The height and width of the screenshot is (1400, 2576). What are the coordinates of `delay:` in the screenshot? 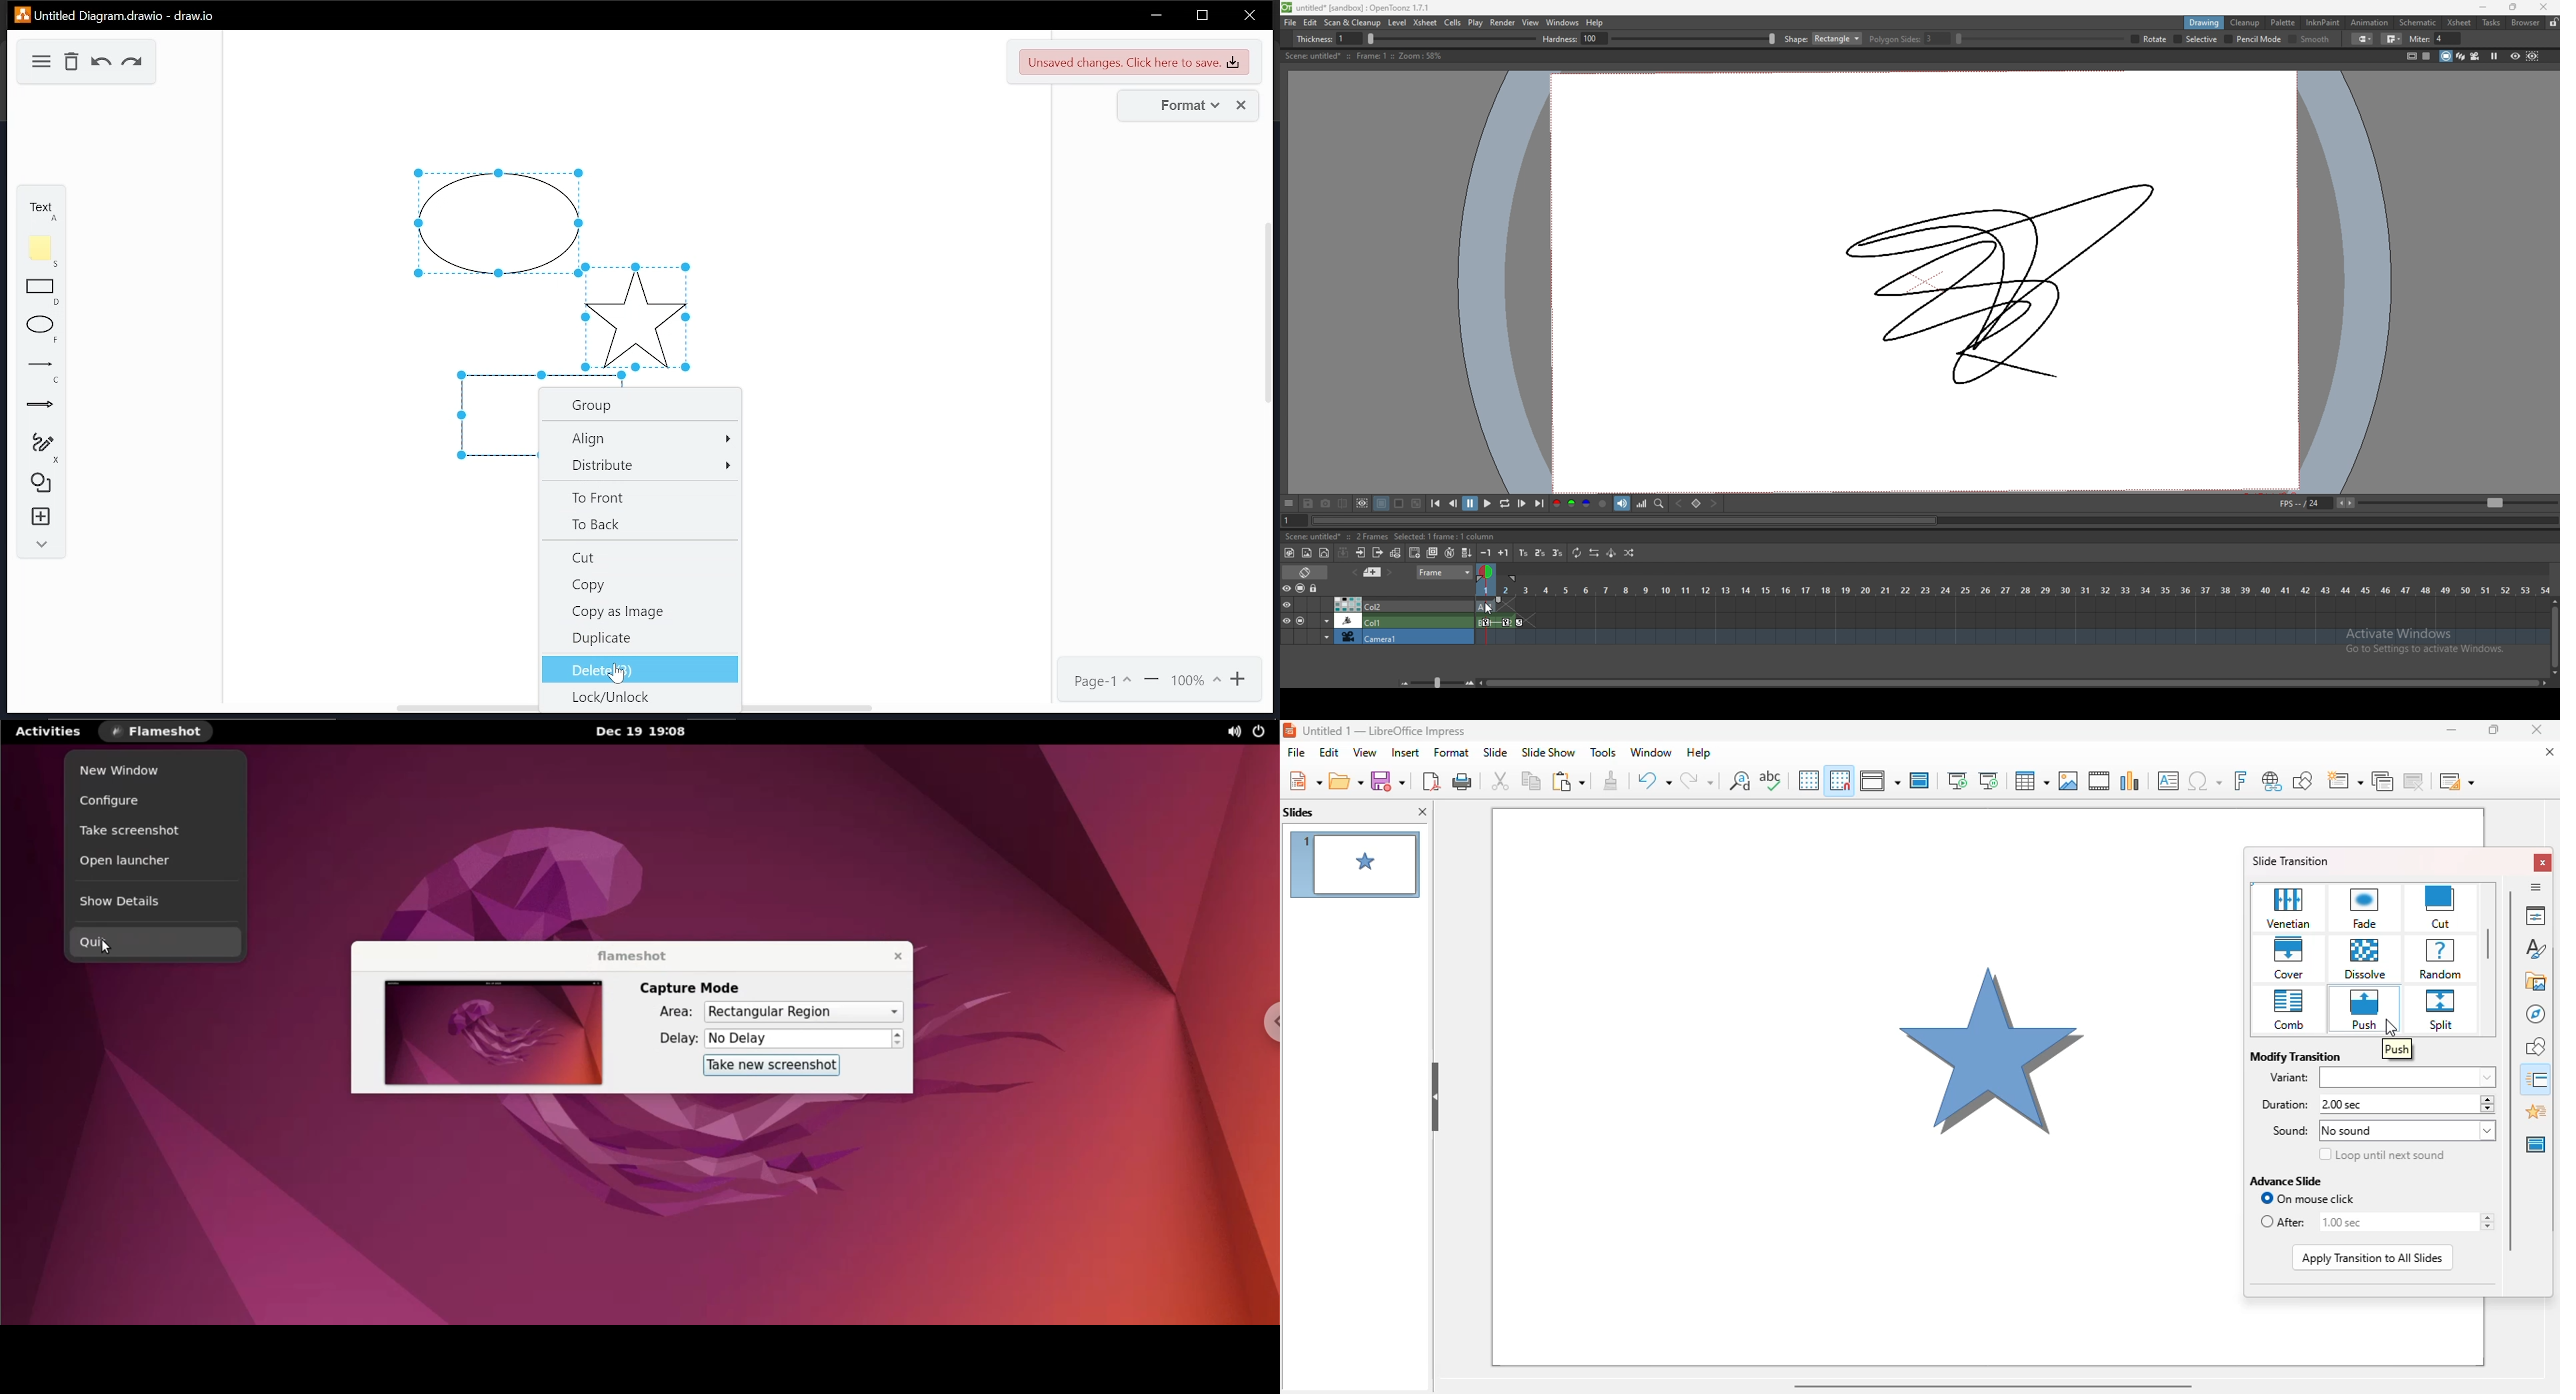 It's located at (665, 1039).